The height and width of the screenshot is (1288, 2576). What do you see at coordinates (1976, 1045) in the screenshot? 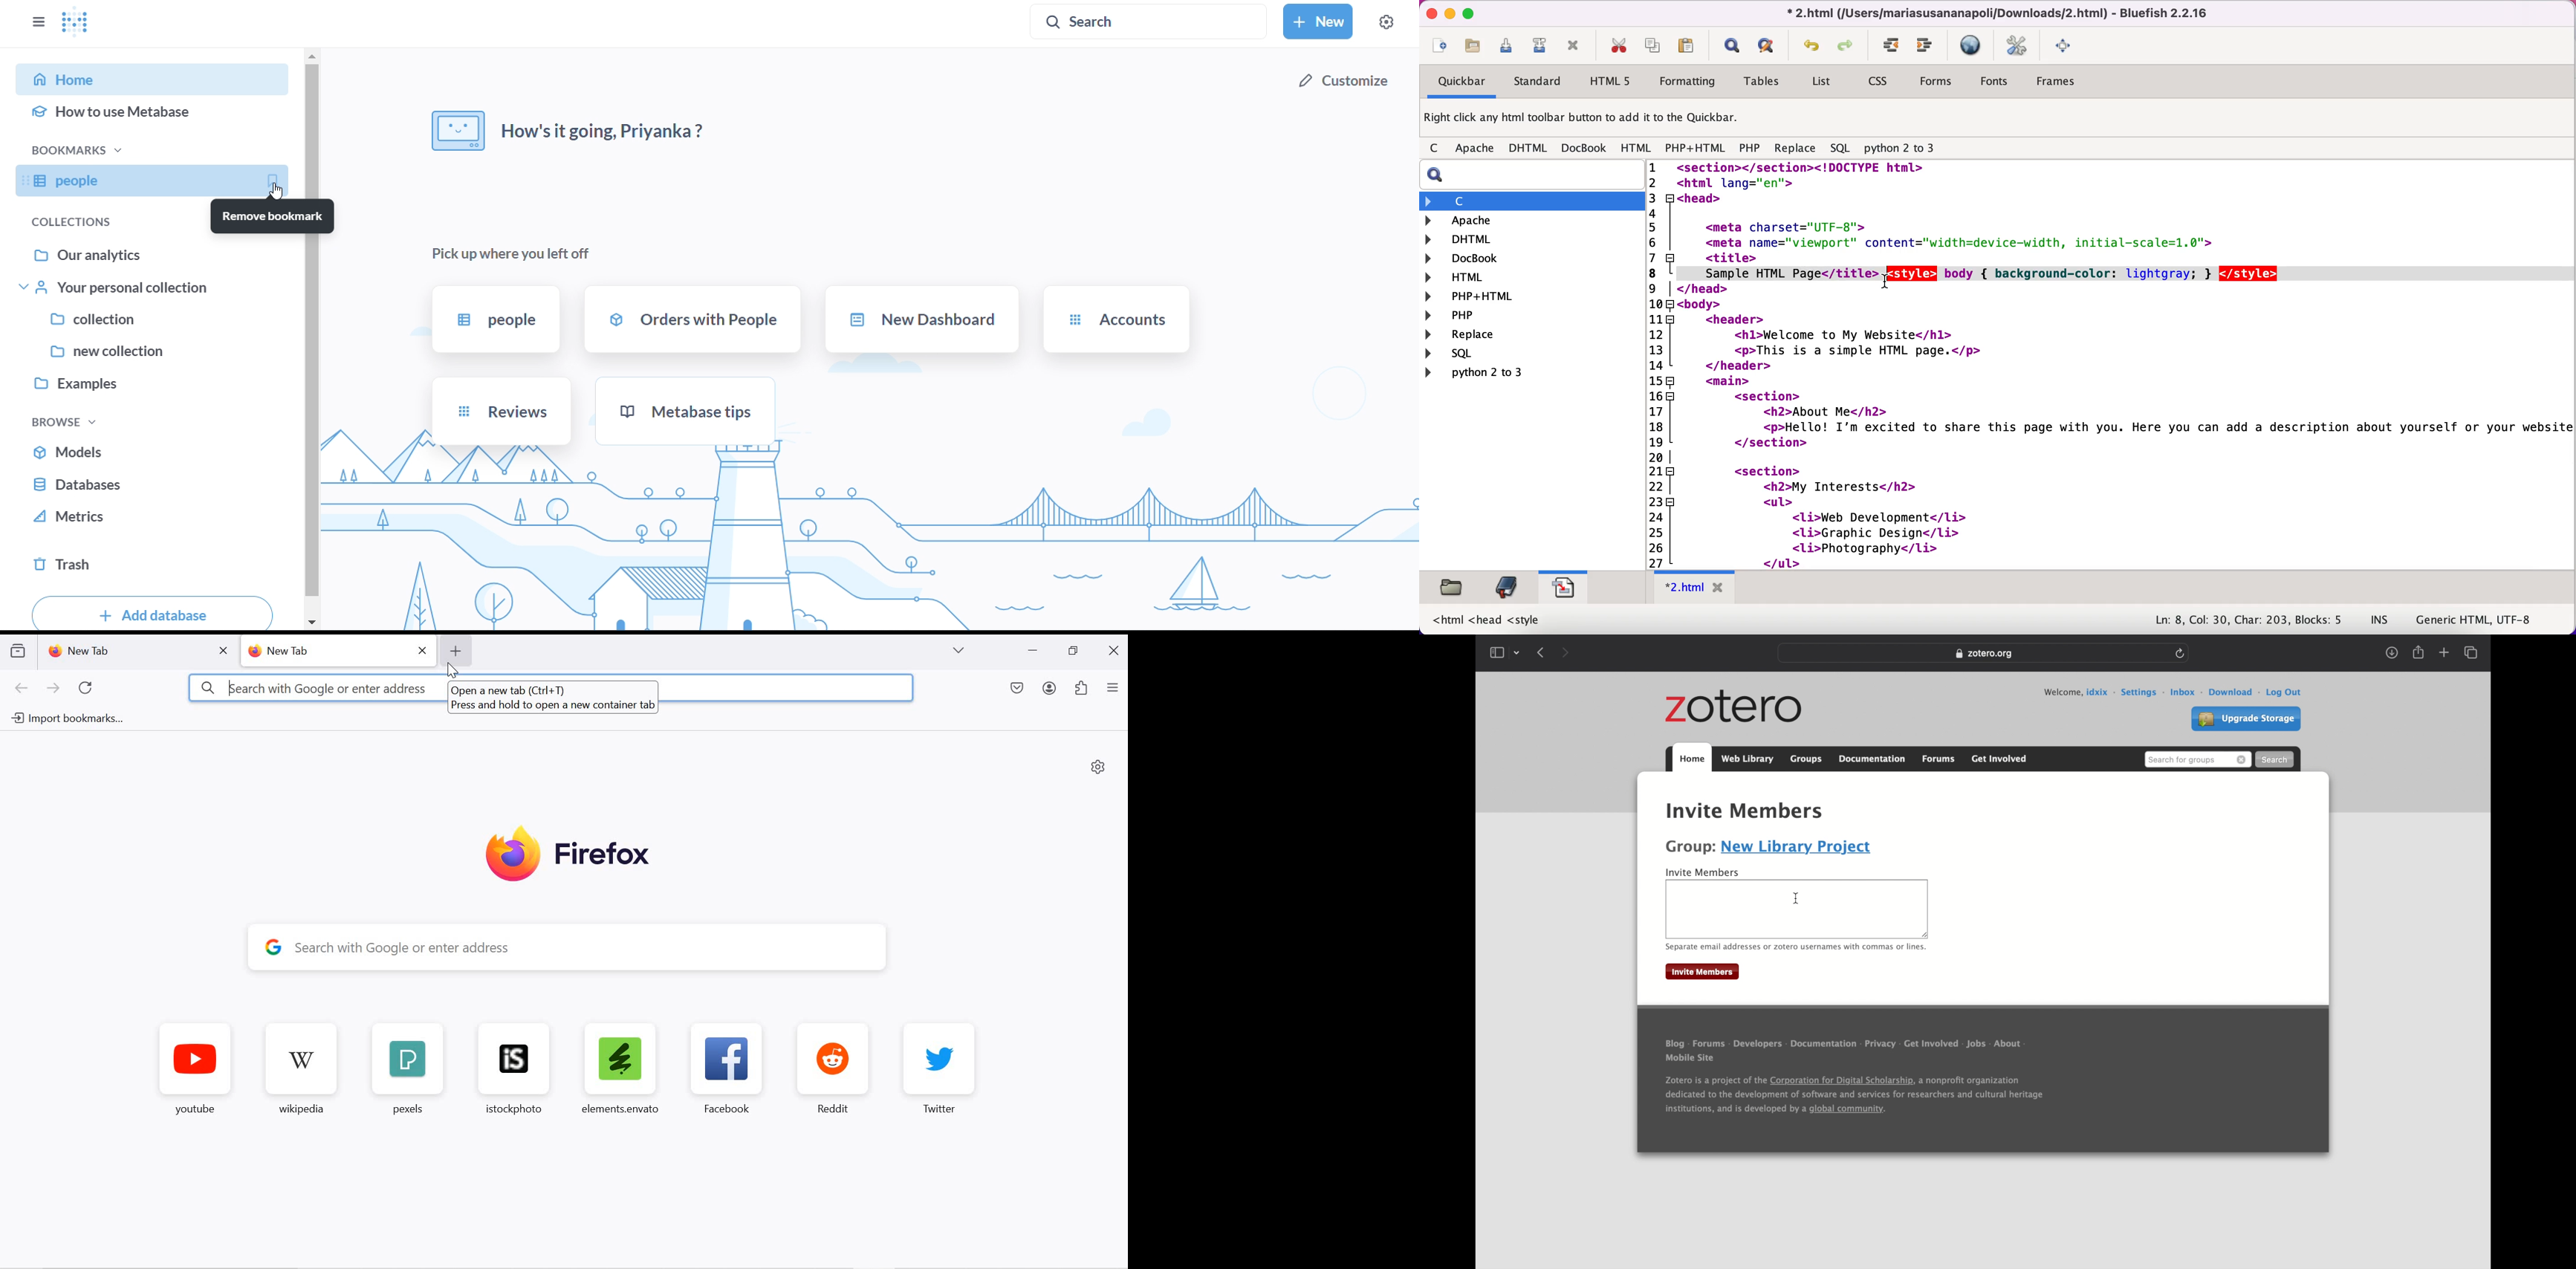
I see `jobs` at bounding box center [1976, 1045].